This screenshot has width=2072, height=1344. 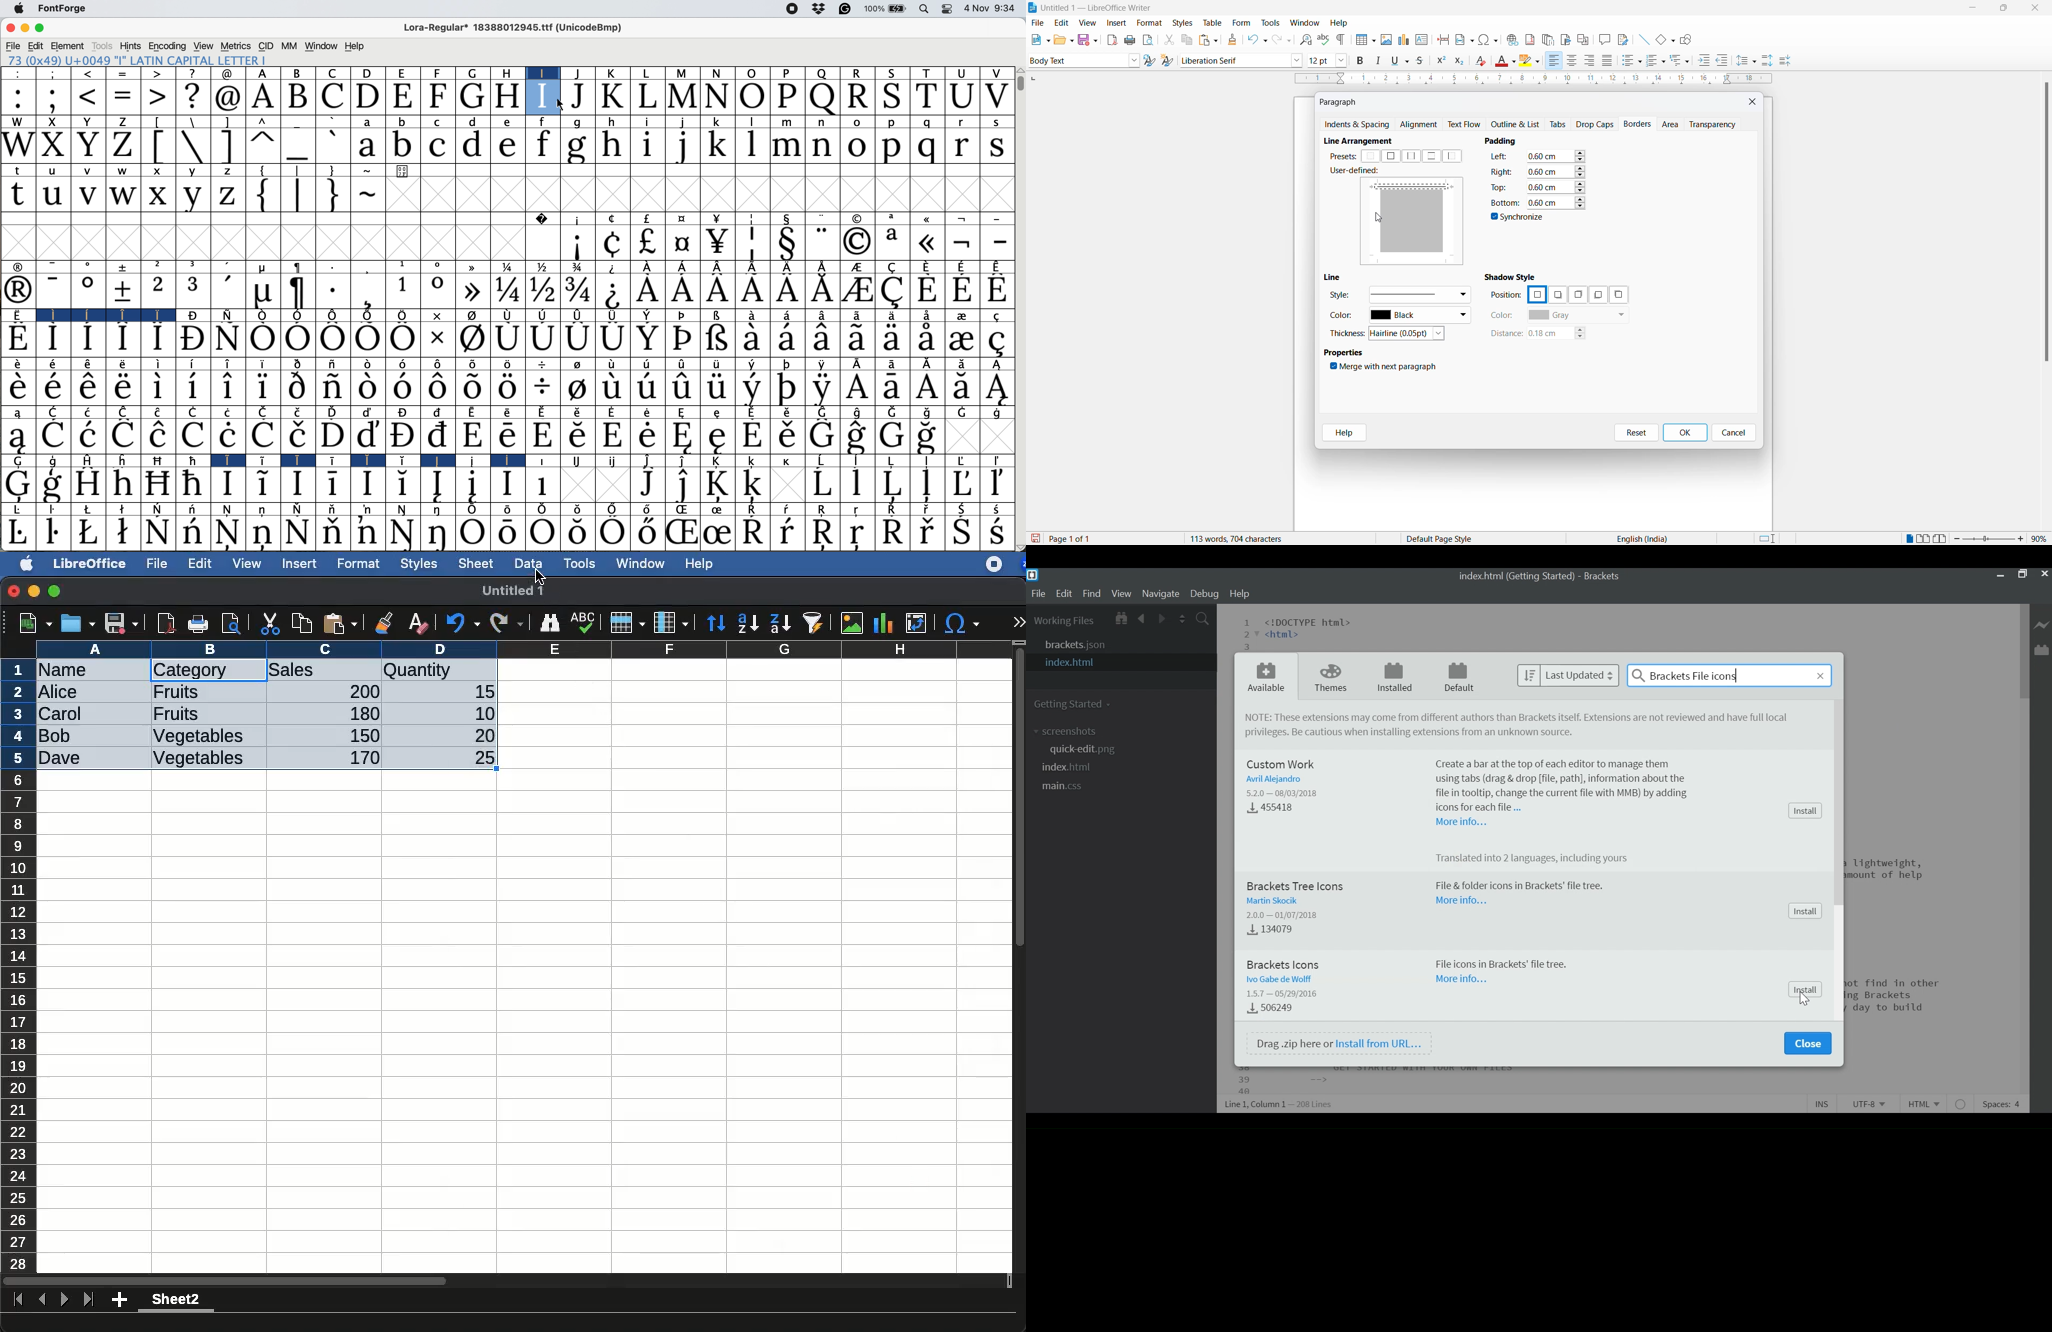 What do you see at coordinates (331, 533) in the screenshot?
I see `Symbol` at bounding box center [331, 533].